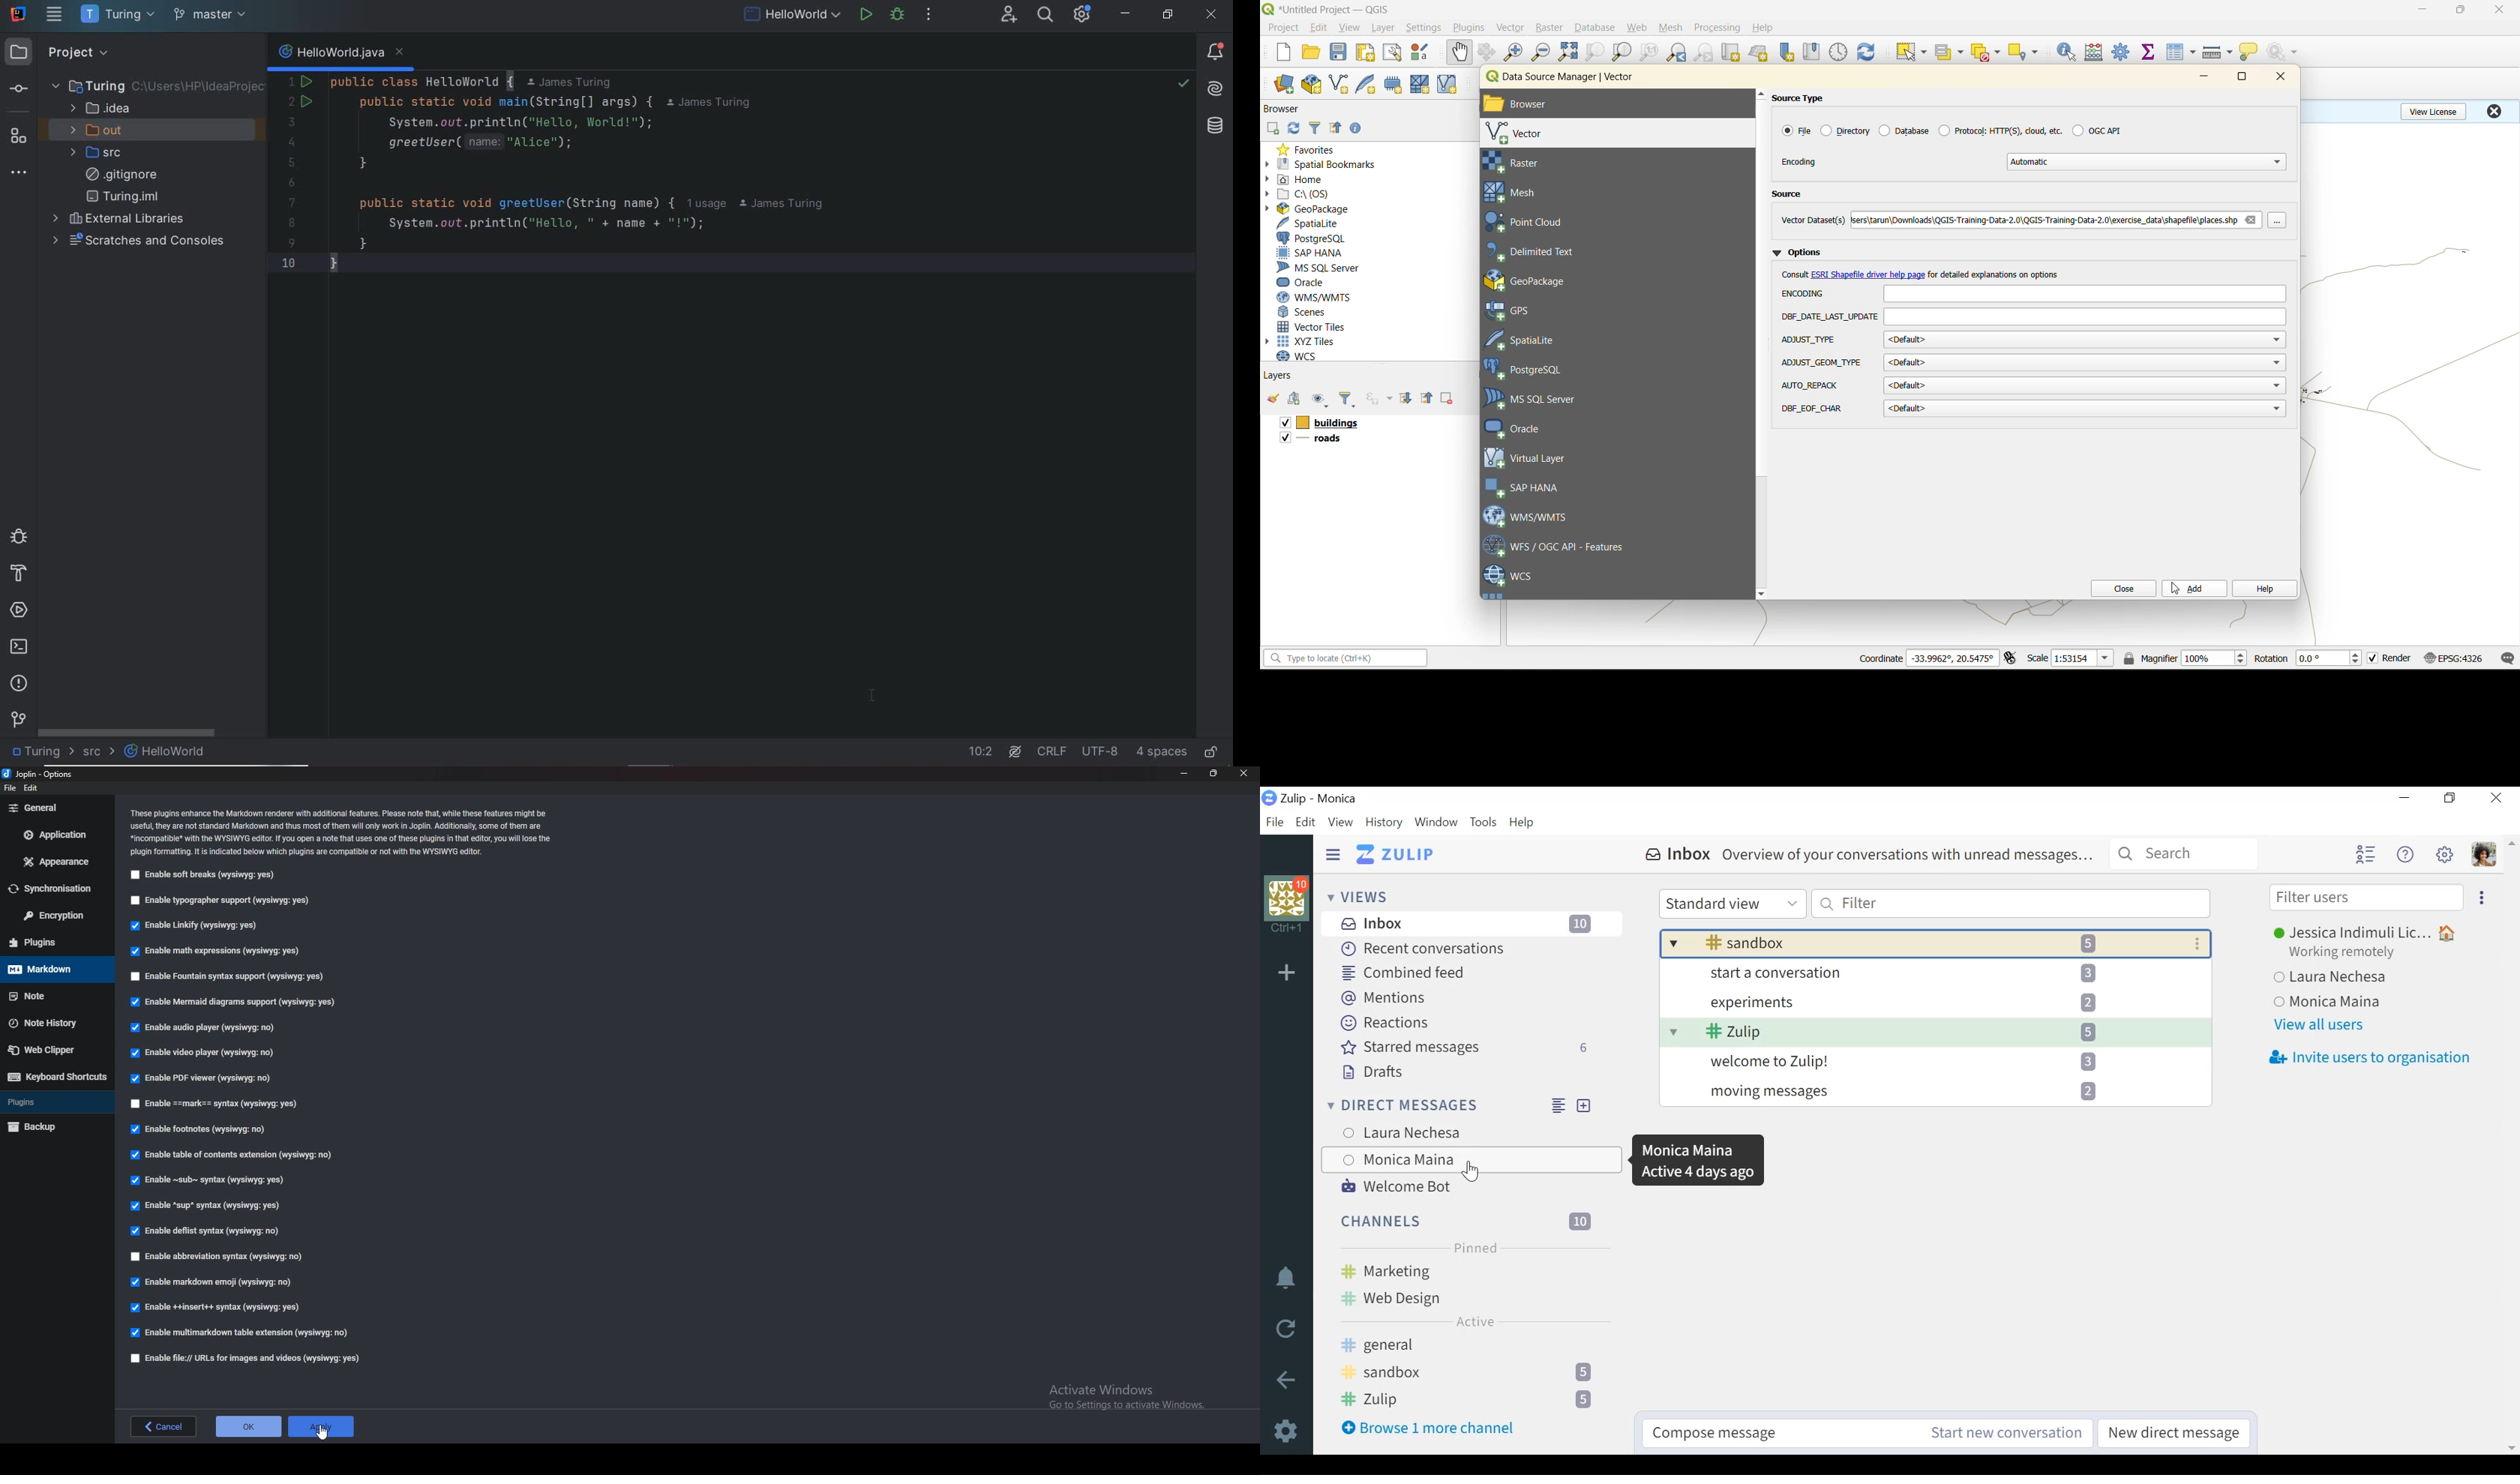 This screenshot has width=2520, height=1484. Describe the element at coordinates (2494, 799) in the screenshot. I see `Close` at that location.